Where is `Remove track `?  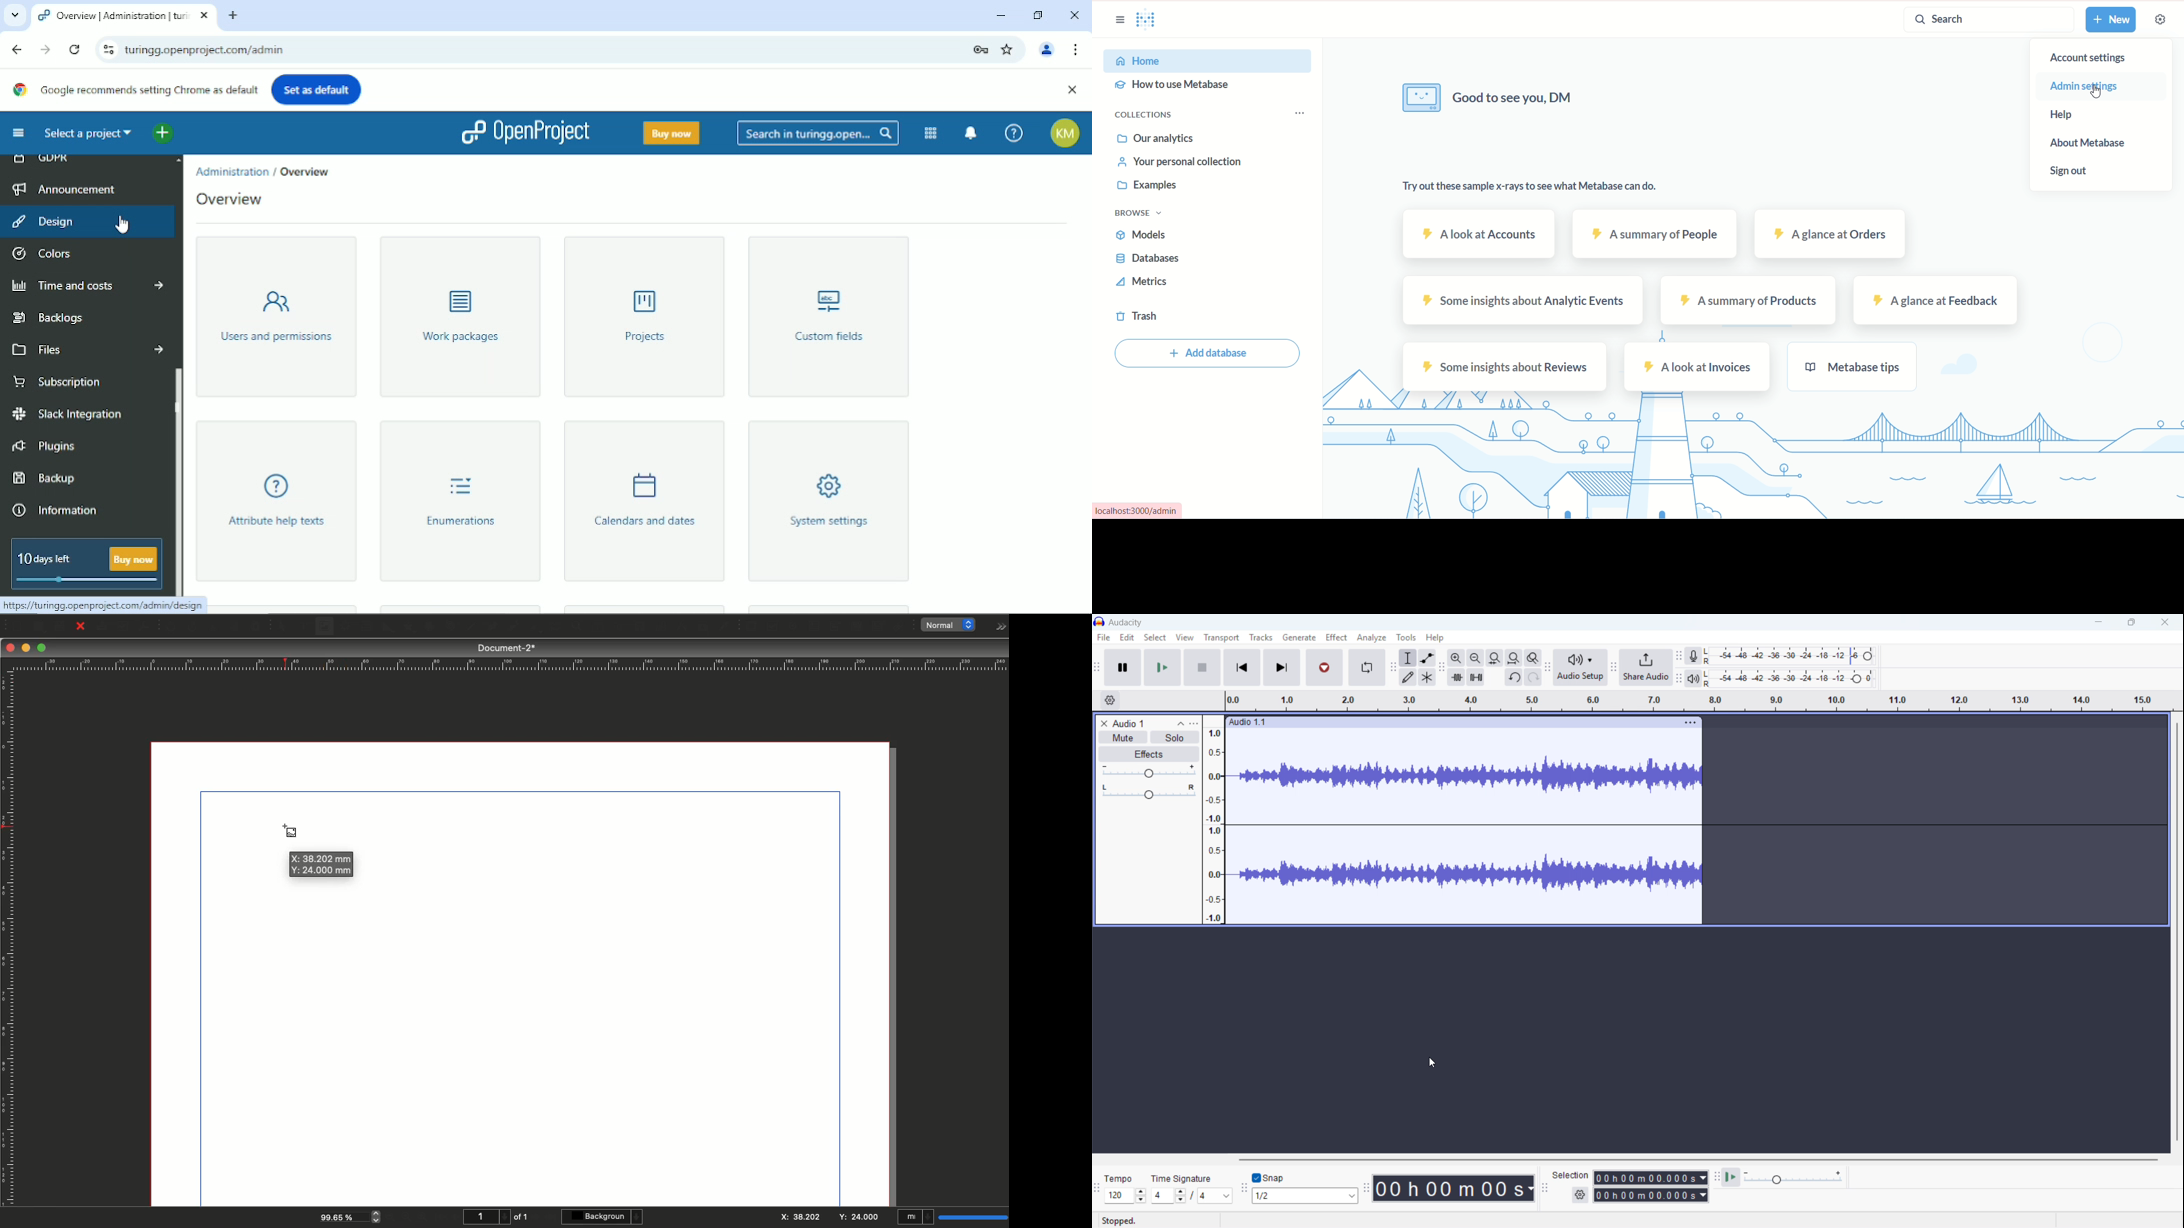 Remove track  is located at coordinates (1105, 723).